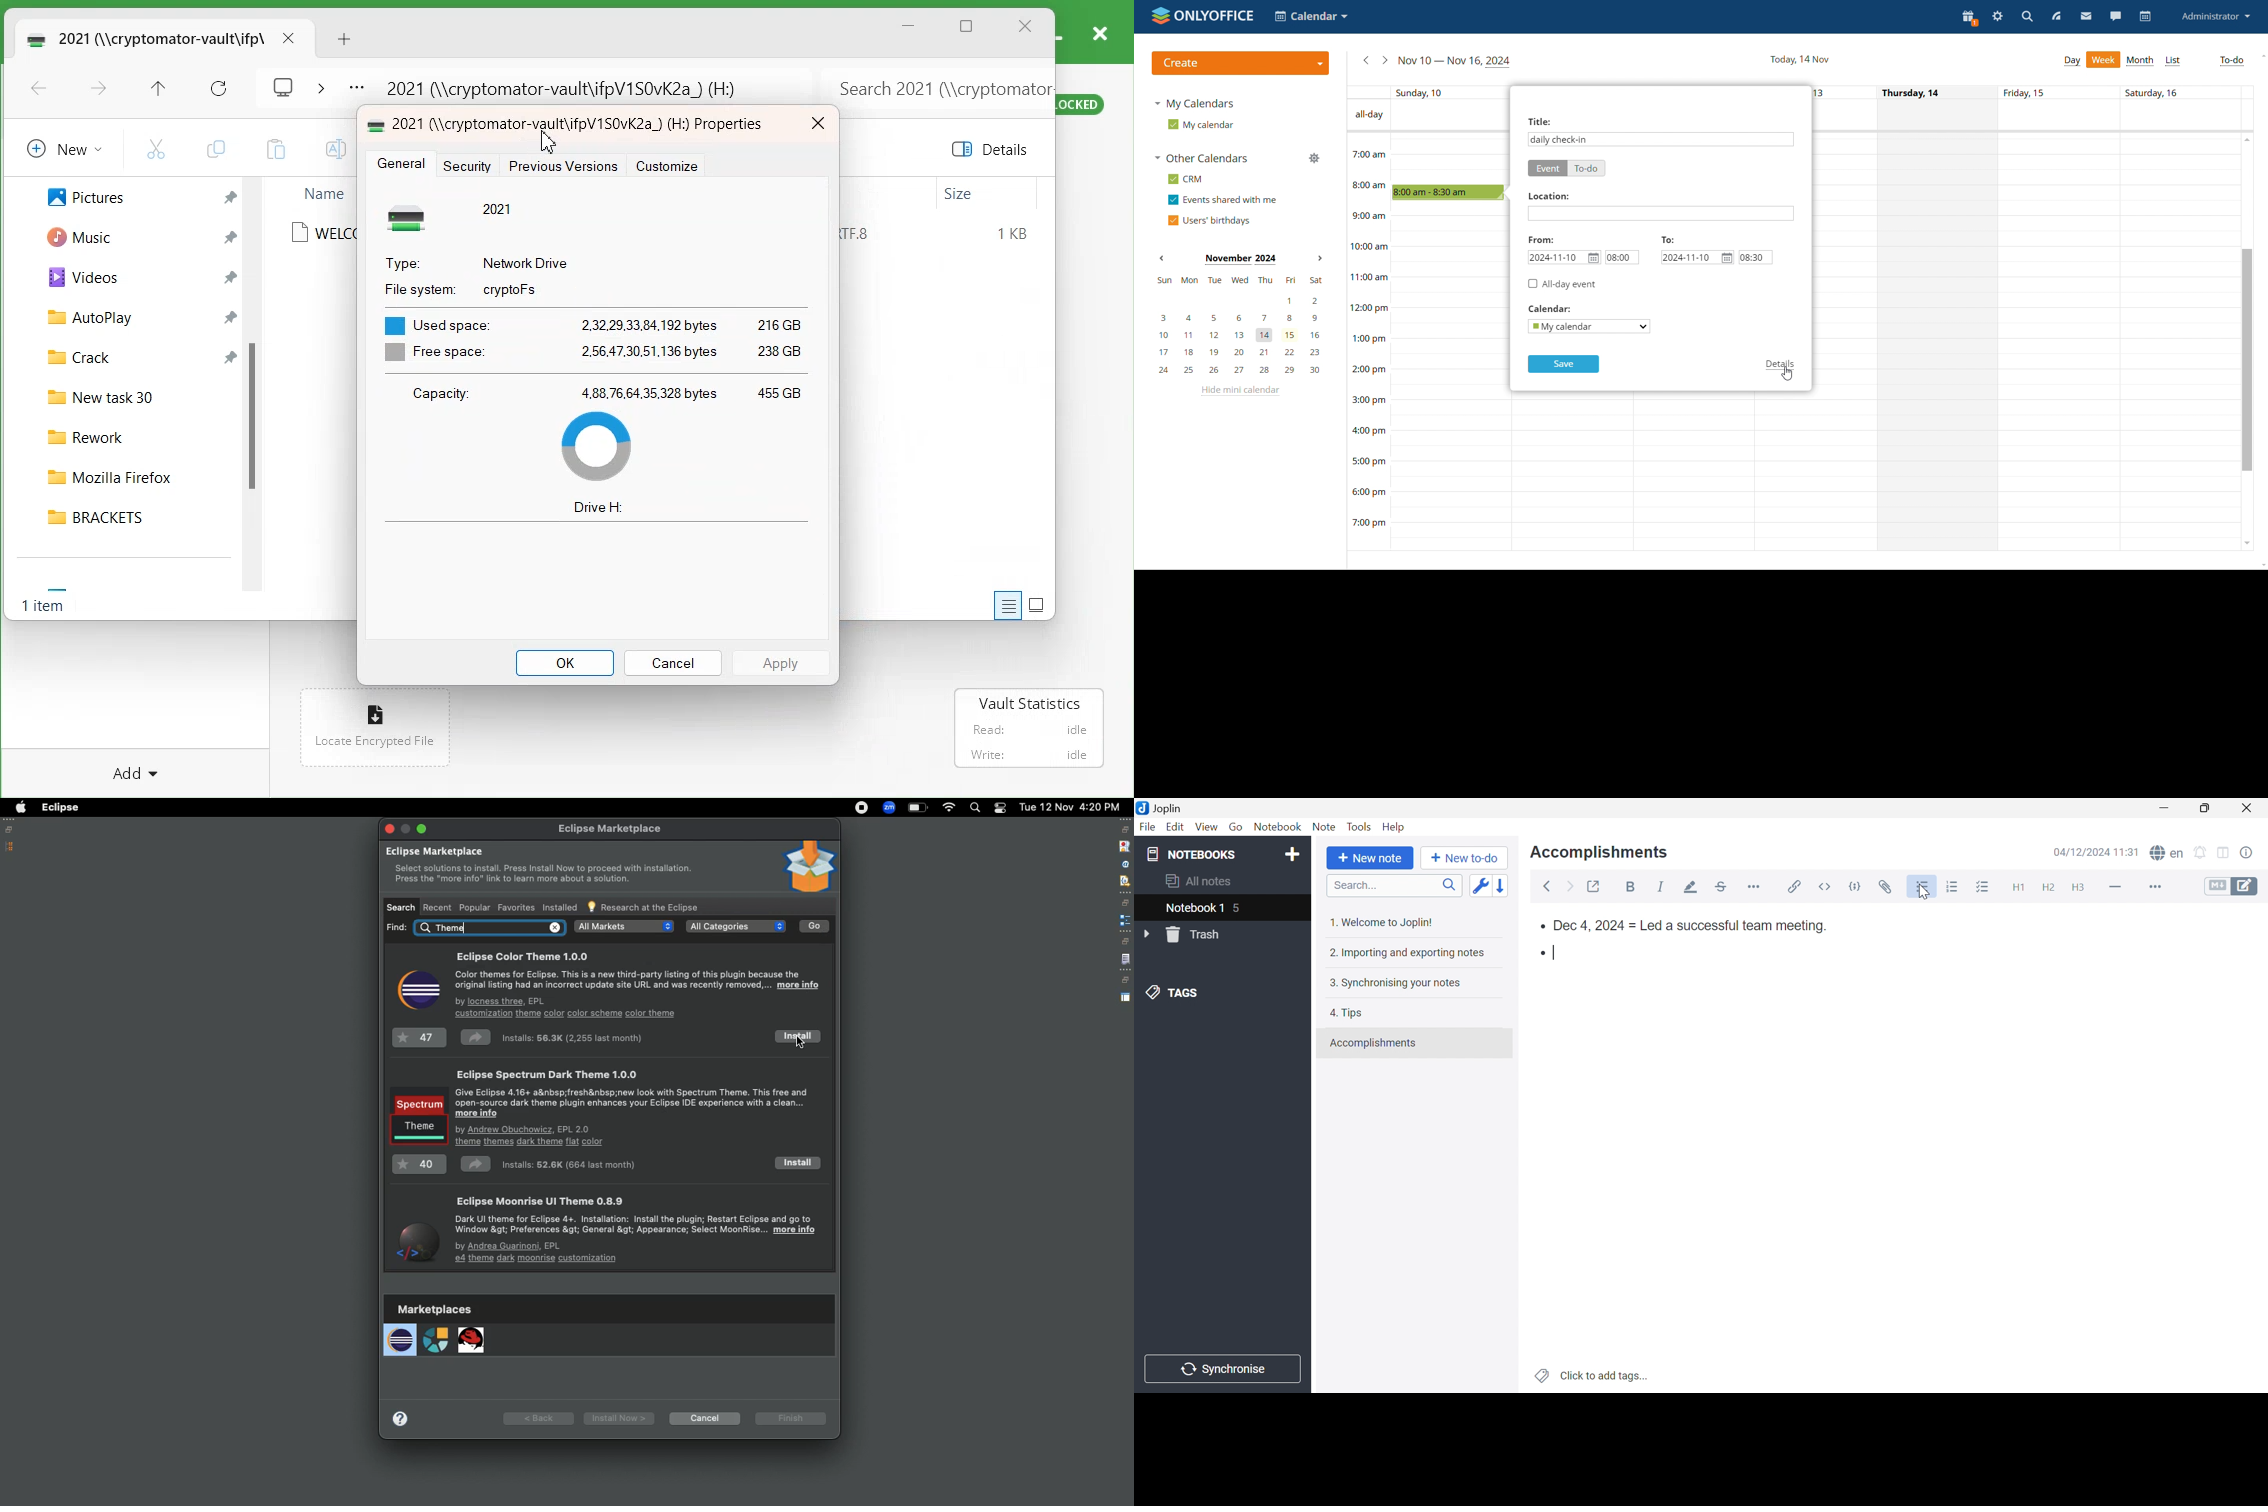 Image resolution: width=2268 pixels, height=1512 pixels. Describe the element at coordinates (1826, 887) in the screenshot. I see `inline code` at that location.